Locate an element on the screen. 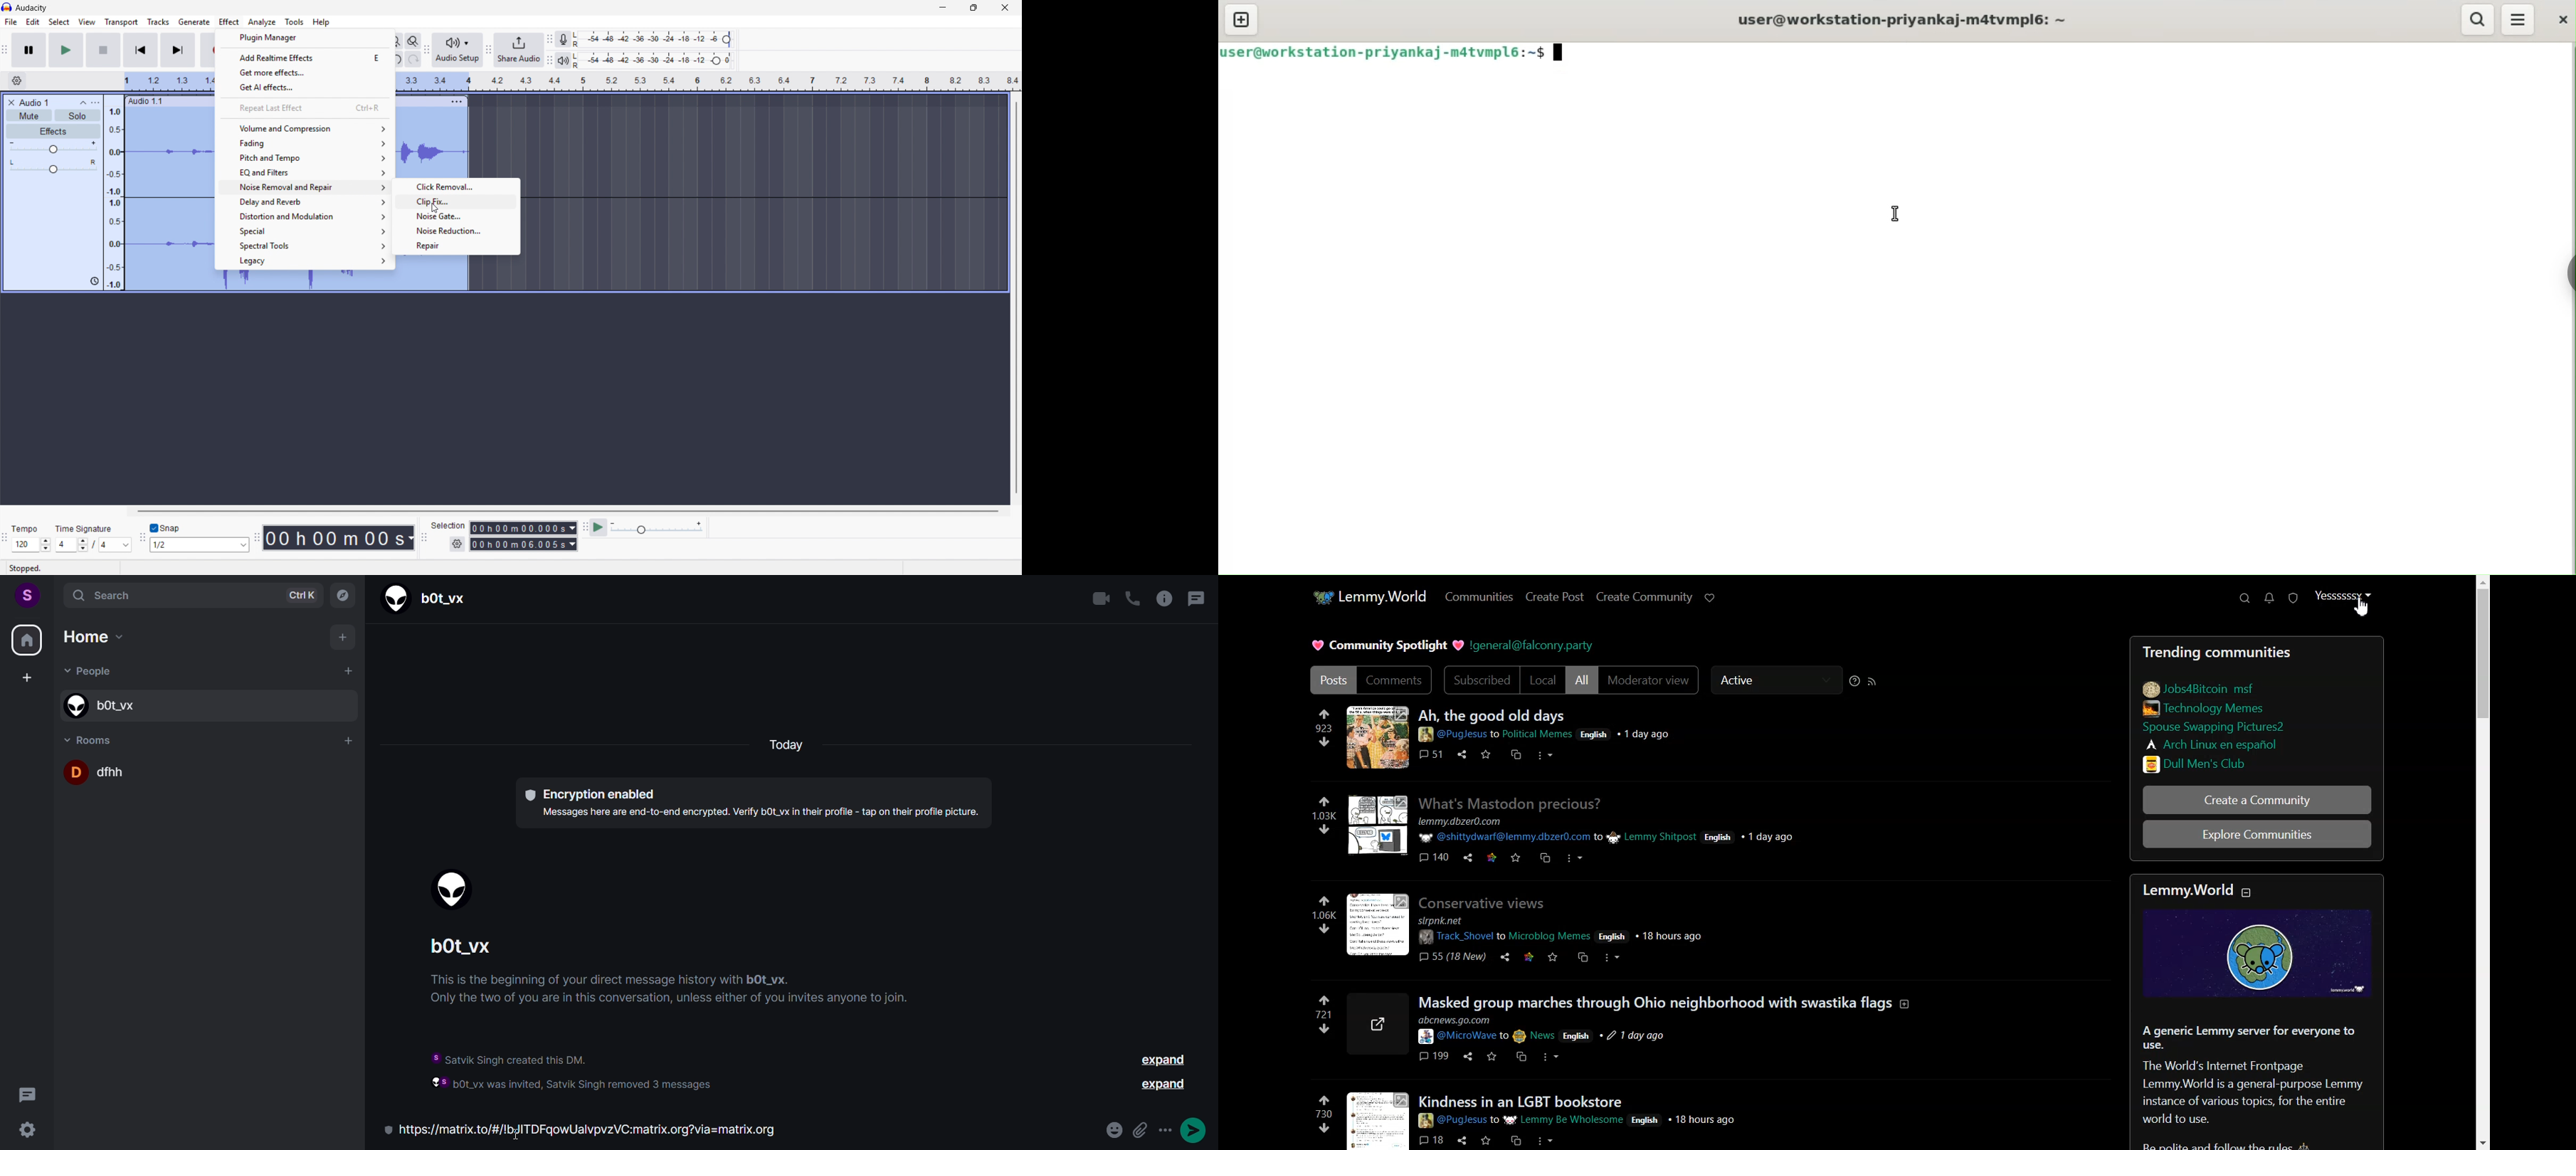  comments is located at coordinates (1433, 855).